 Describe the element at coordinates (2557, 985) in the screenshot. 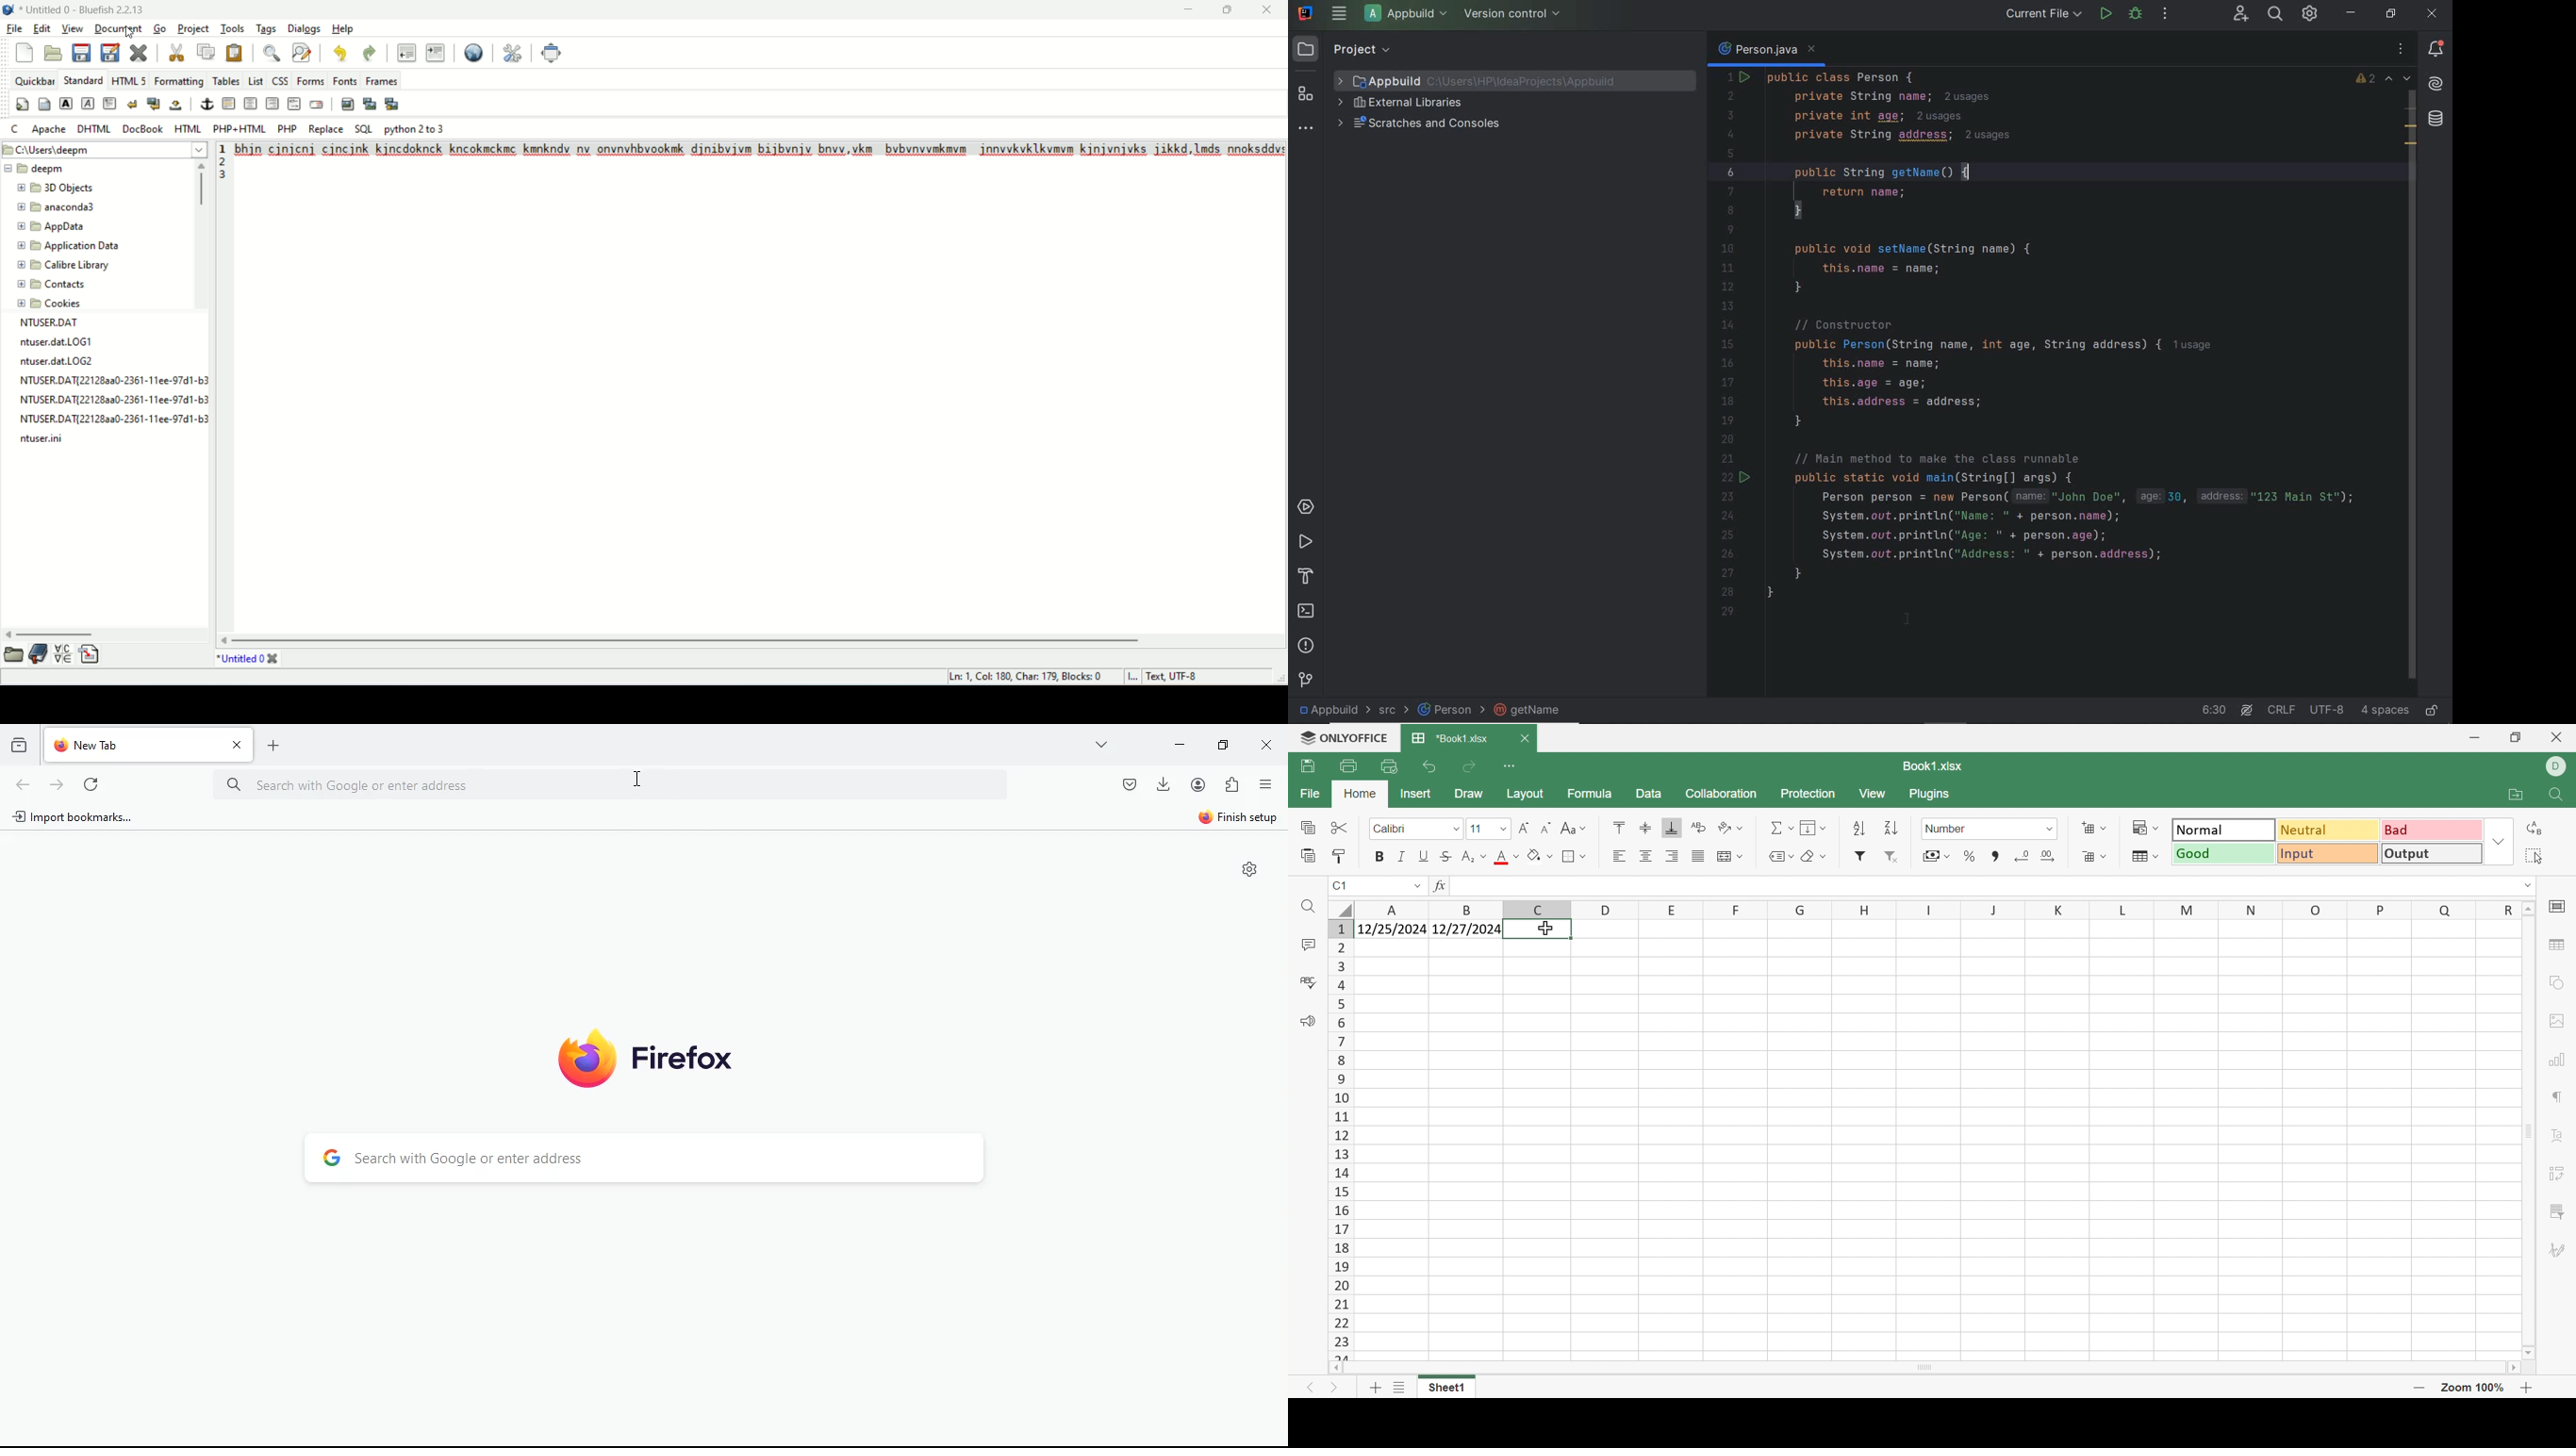

I see `Shape settings` at that location.